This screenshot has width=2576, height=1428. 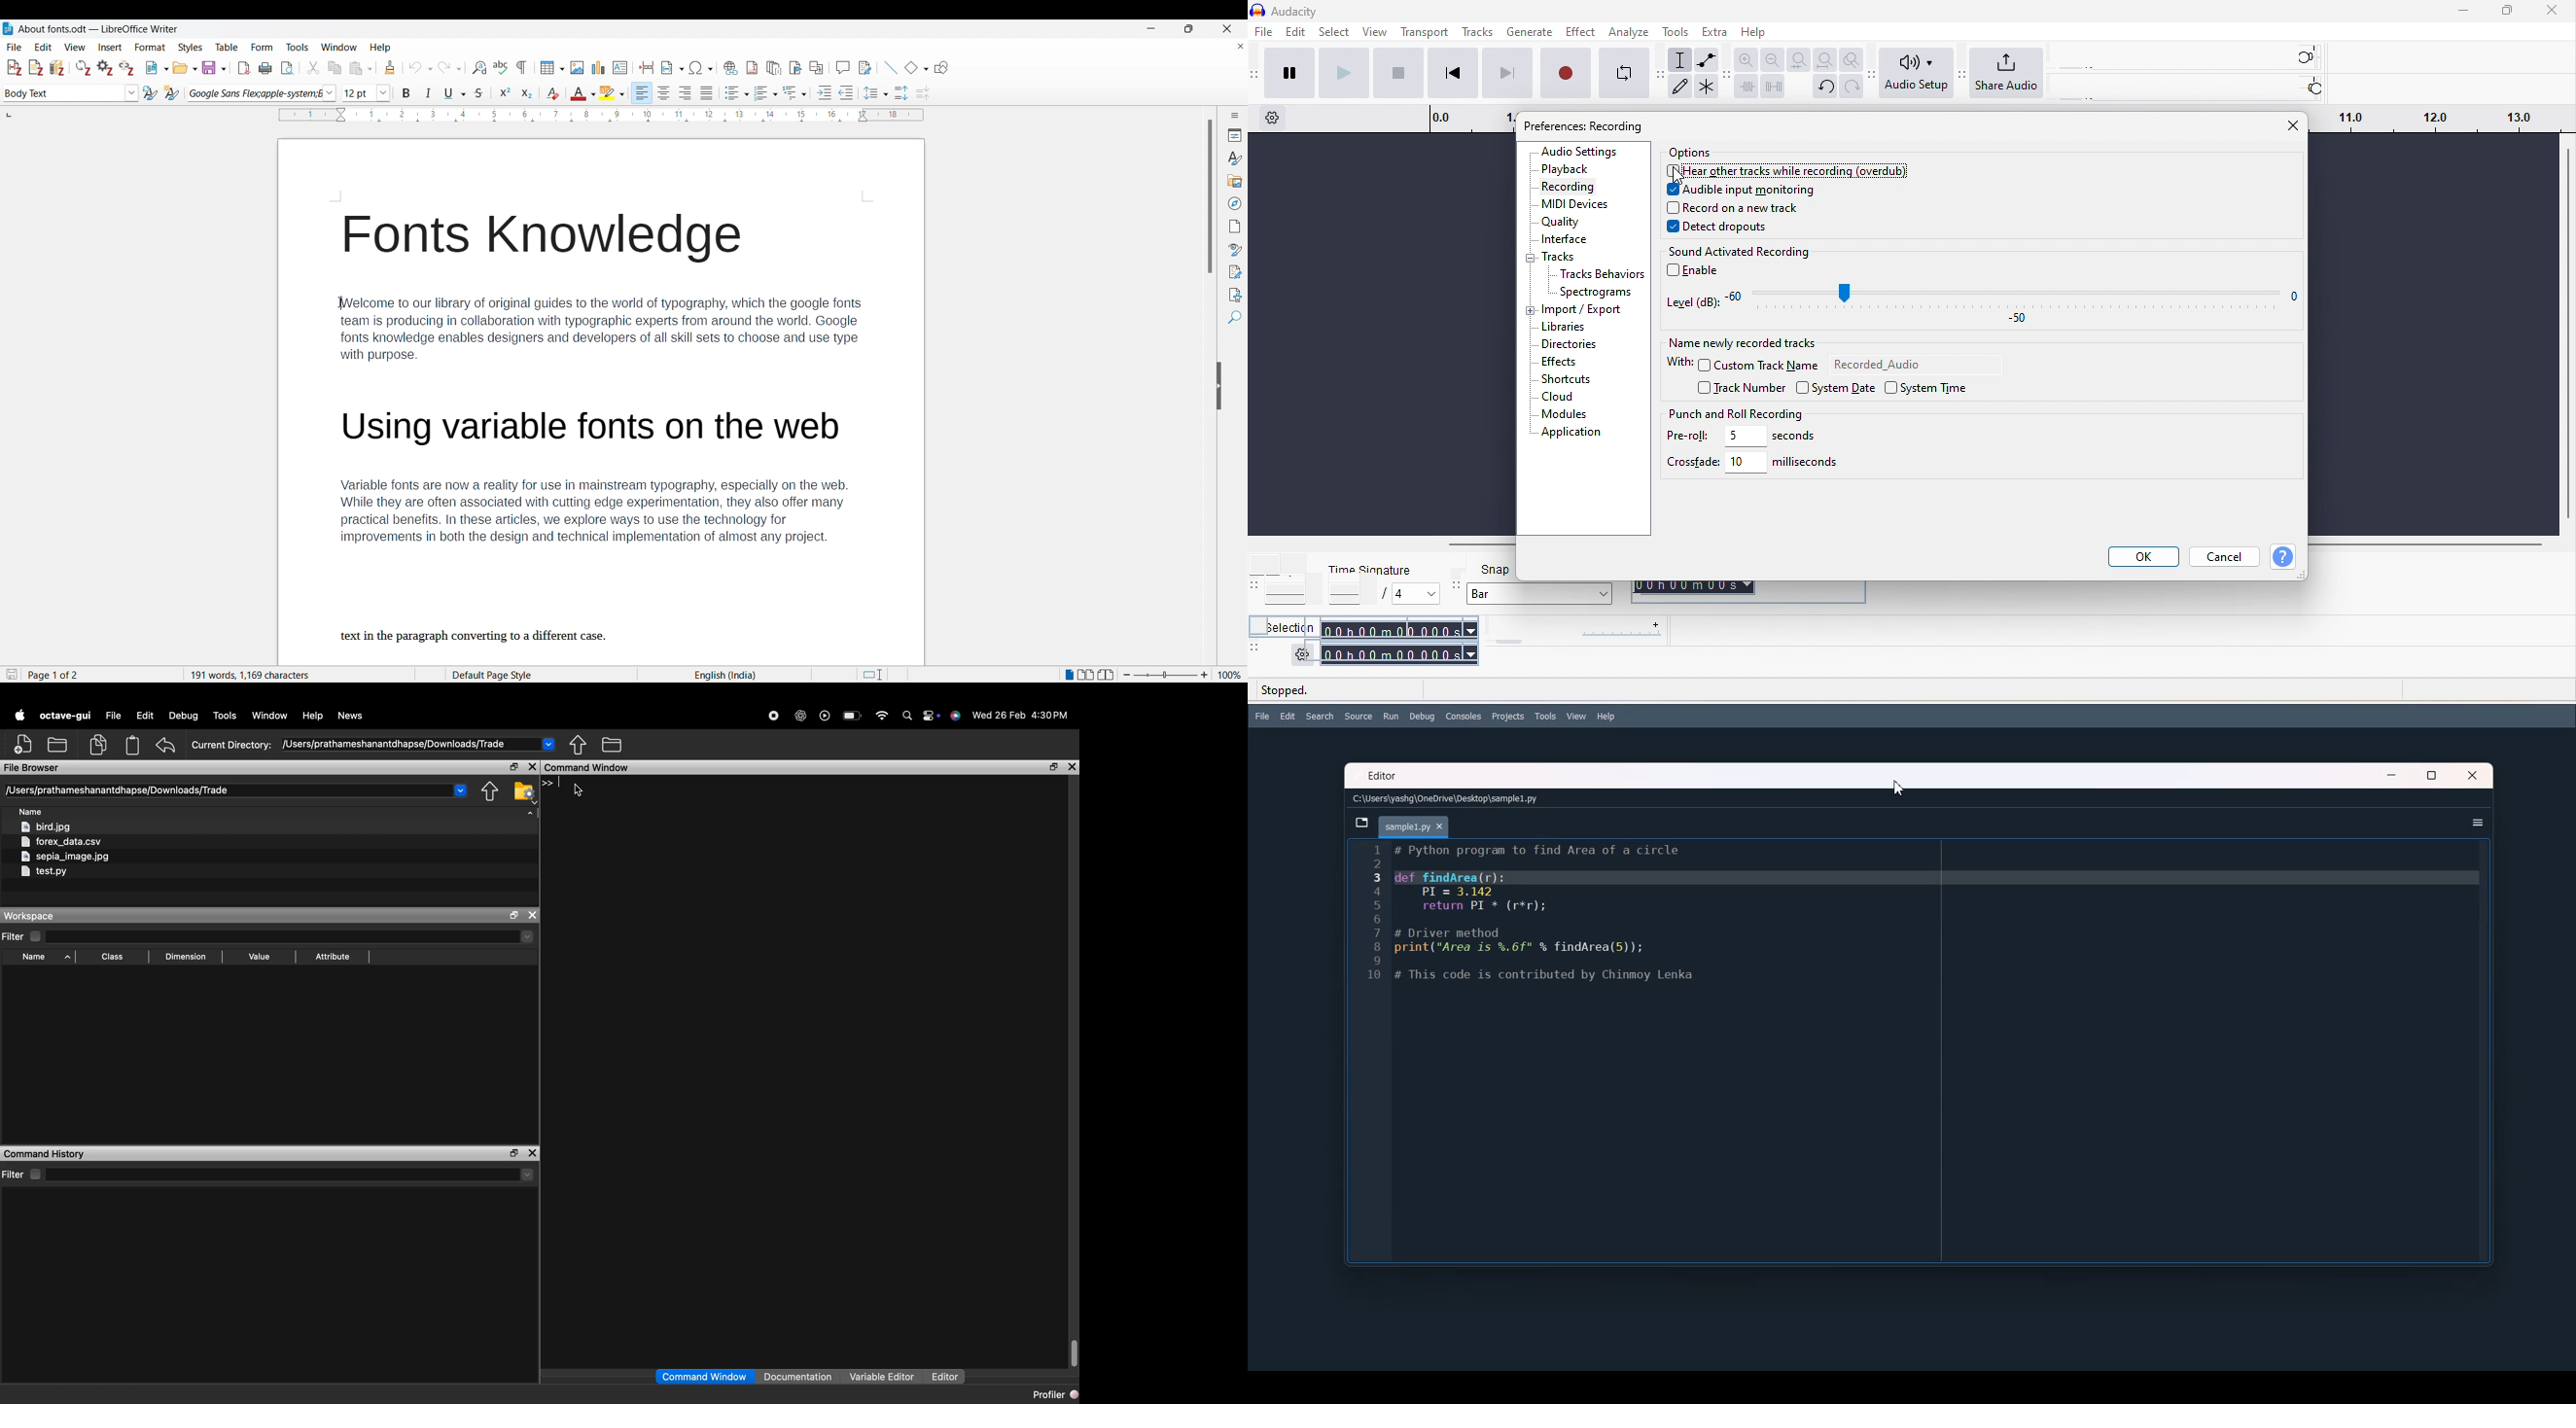 I want to click on # Function to find the area of a circle def findArea(r):     PI = 3.143     return PI * (r * r)  # Driver method radius = 5  # You can change the value of radius to test with different inputs print("Area is", findArea(radius)), so click(x=1940, y=1051).